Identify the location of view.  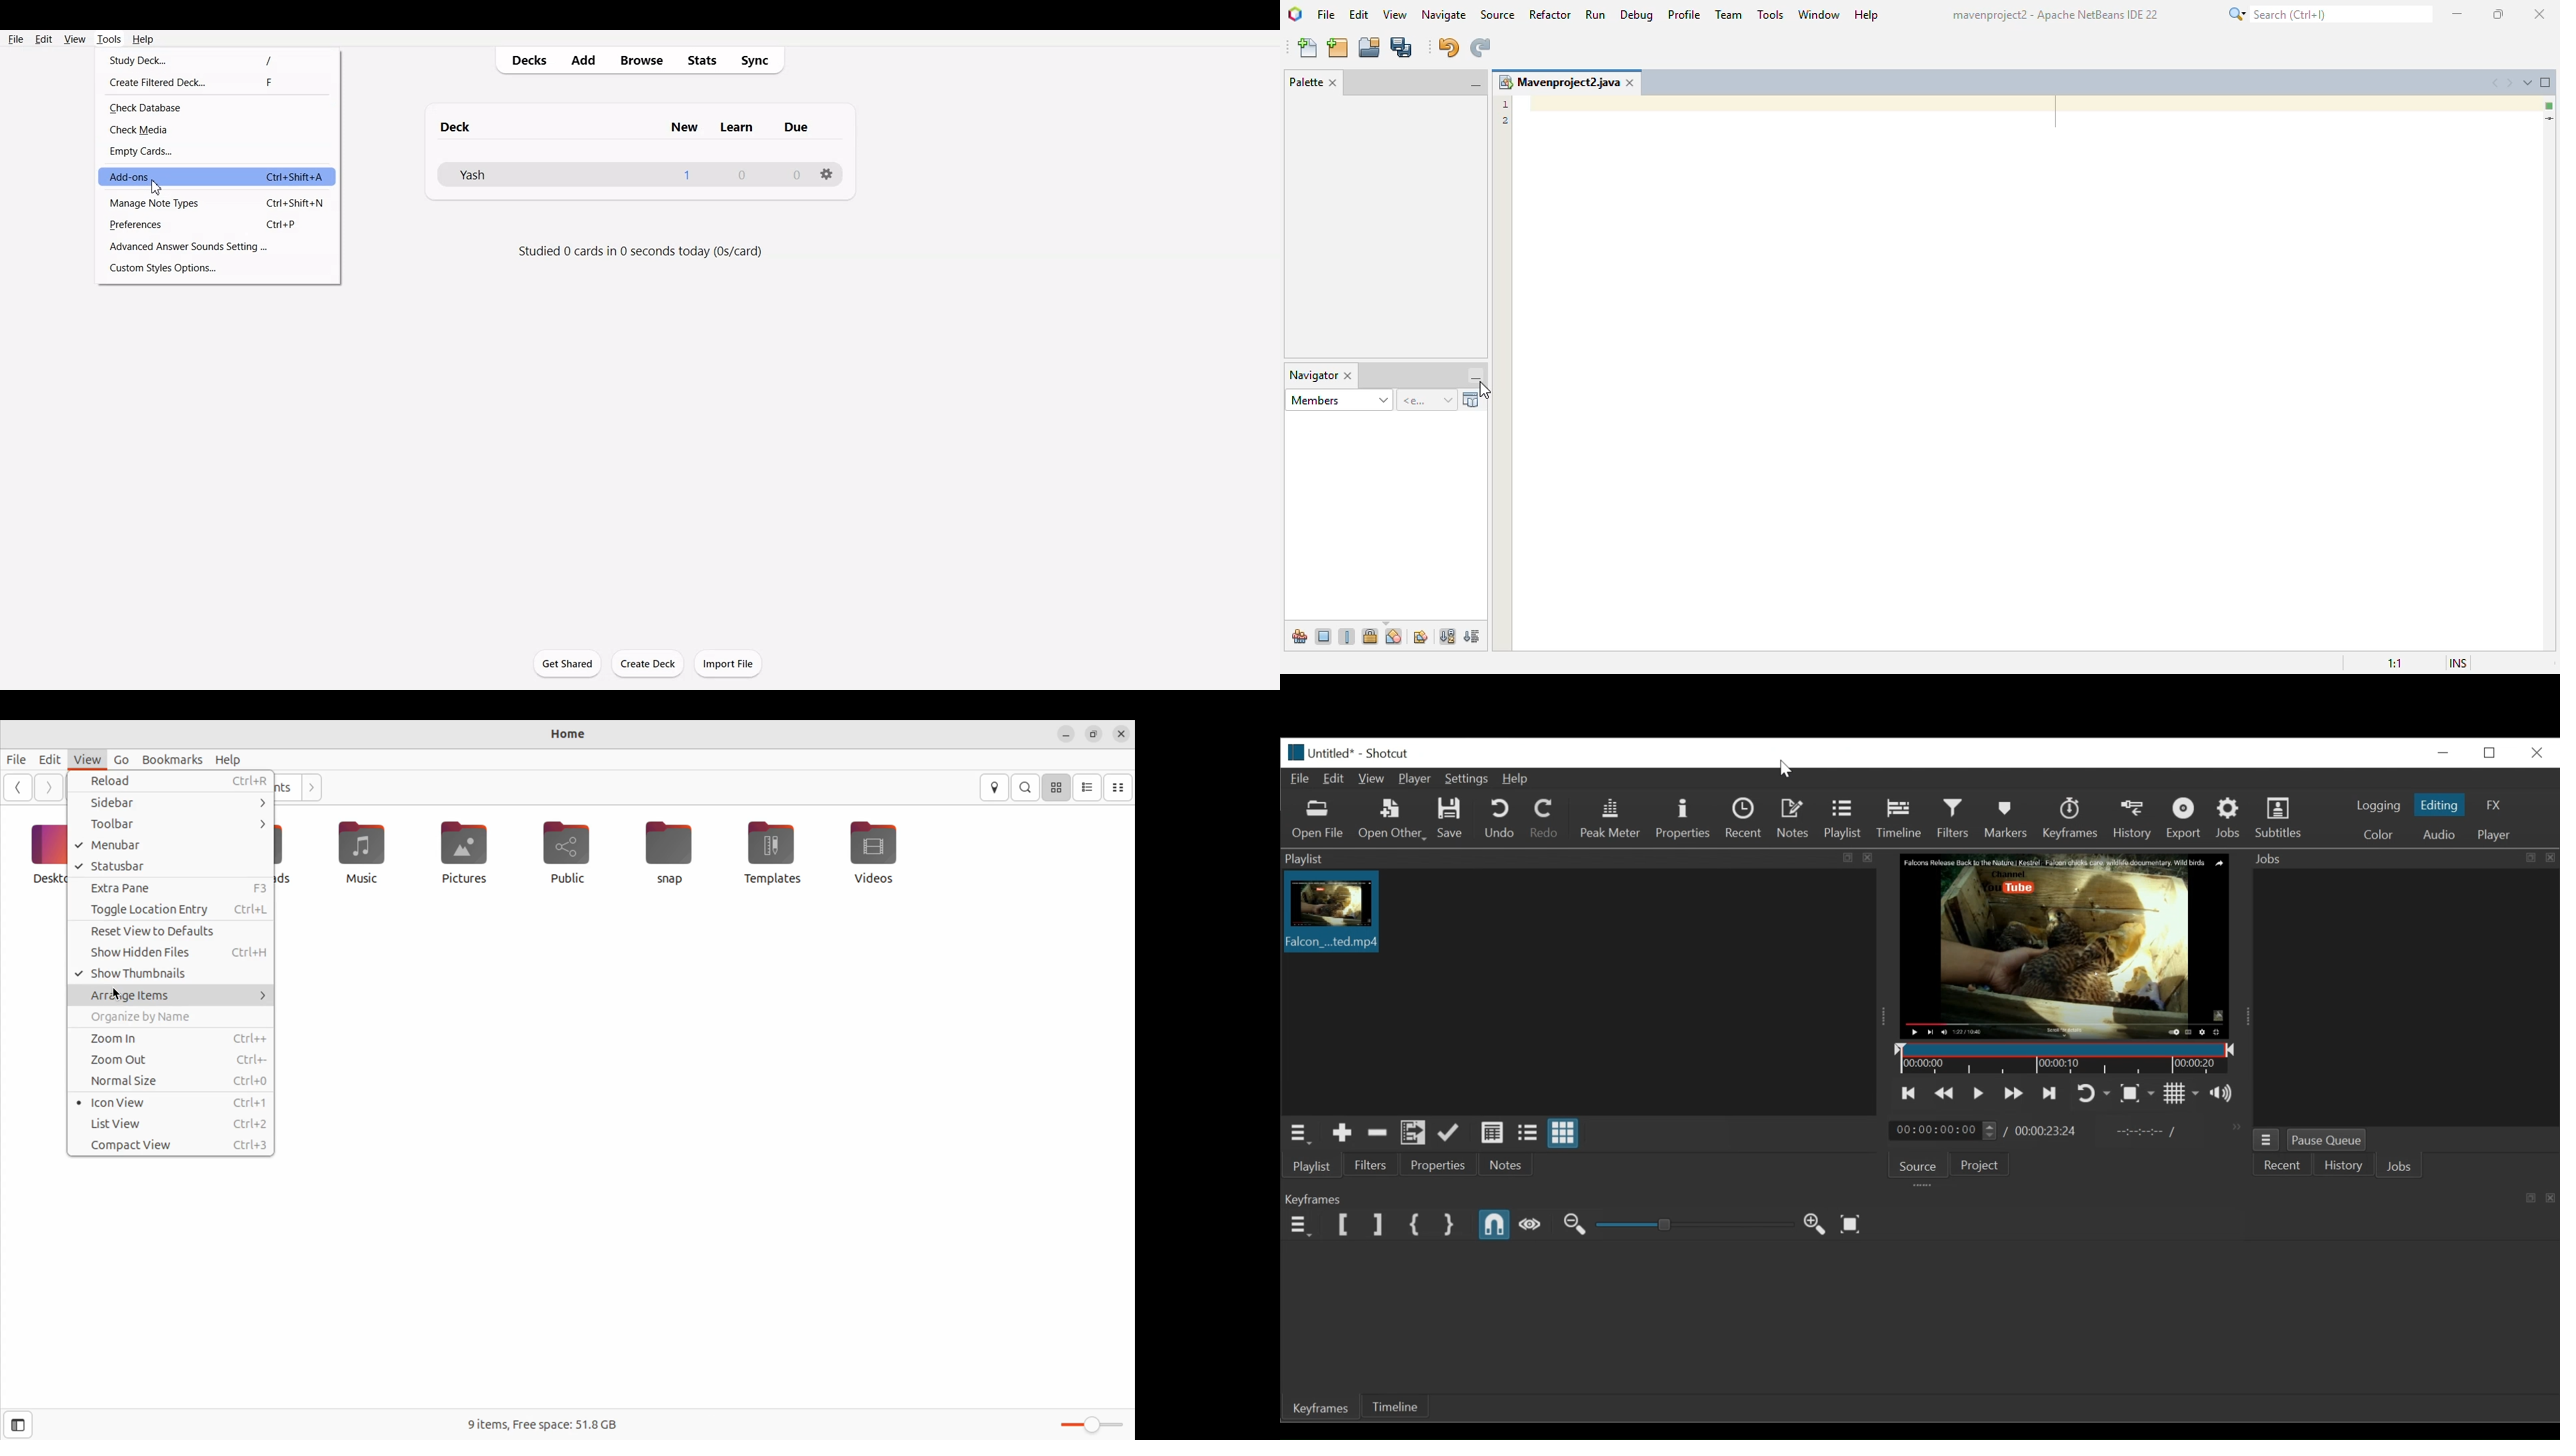
(1397, 14).